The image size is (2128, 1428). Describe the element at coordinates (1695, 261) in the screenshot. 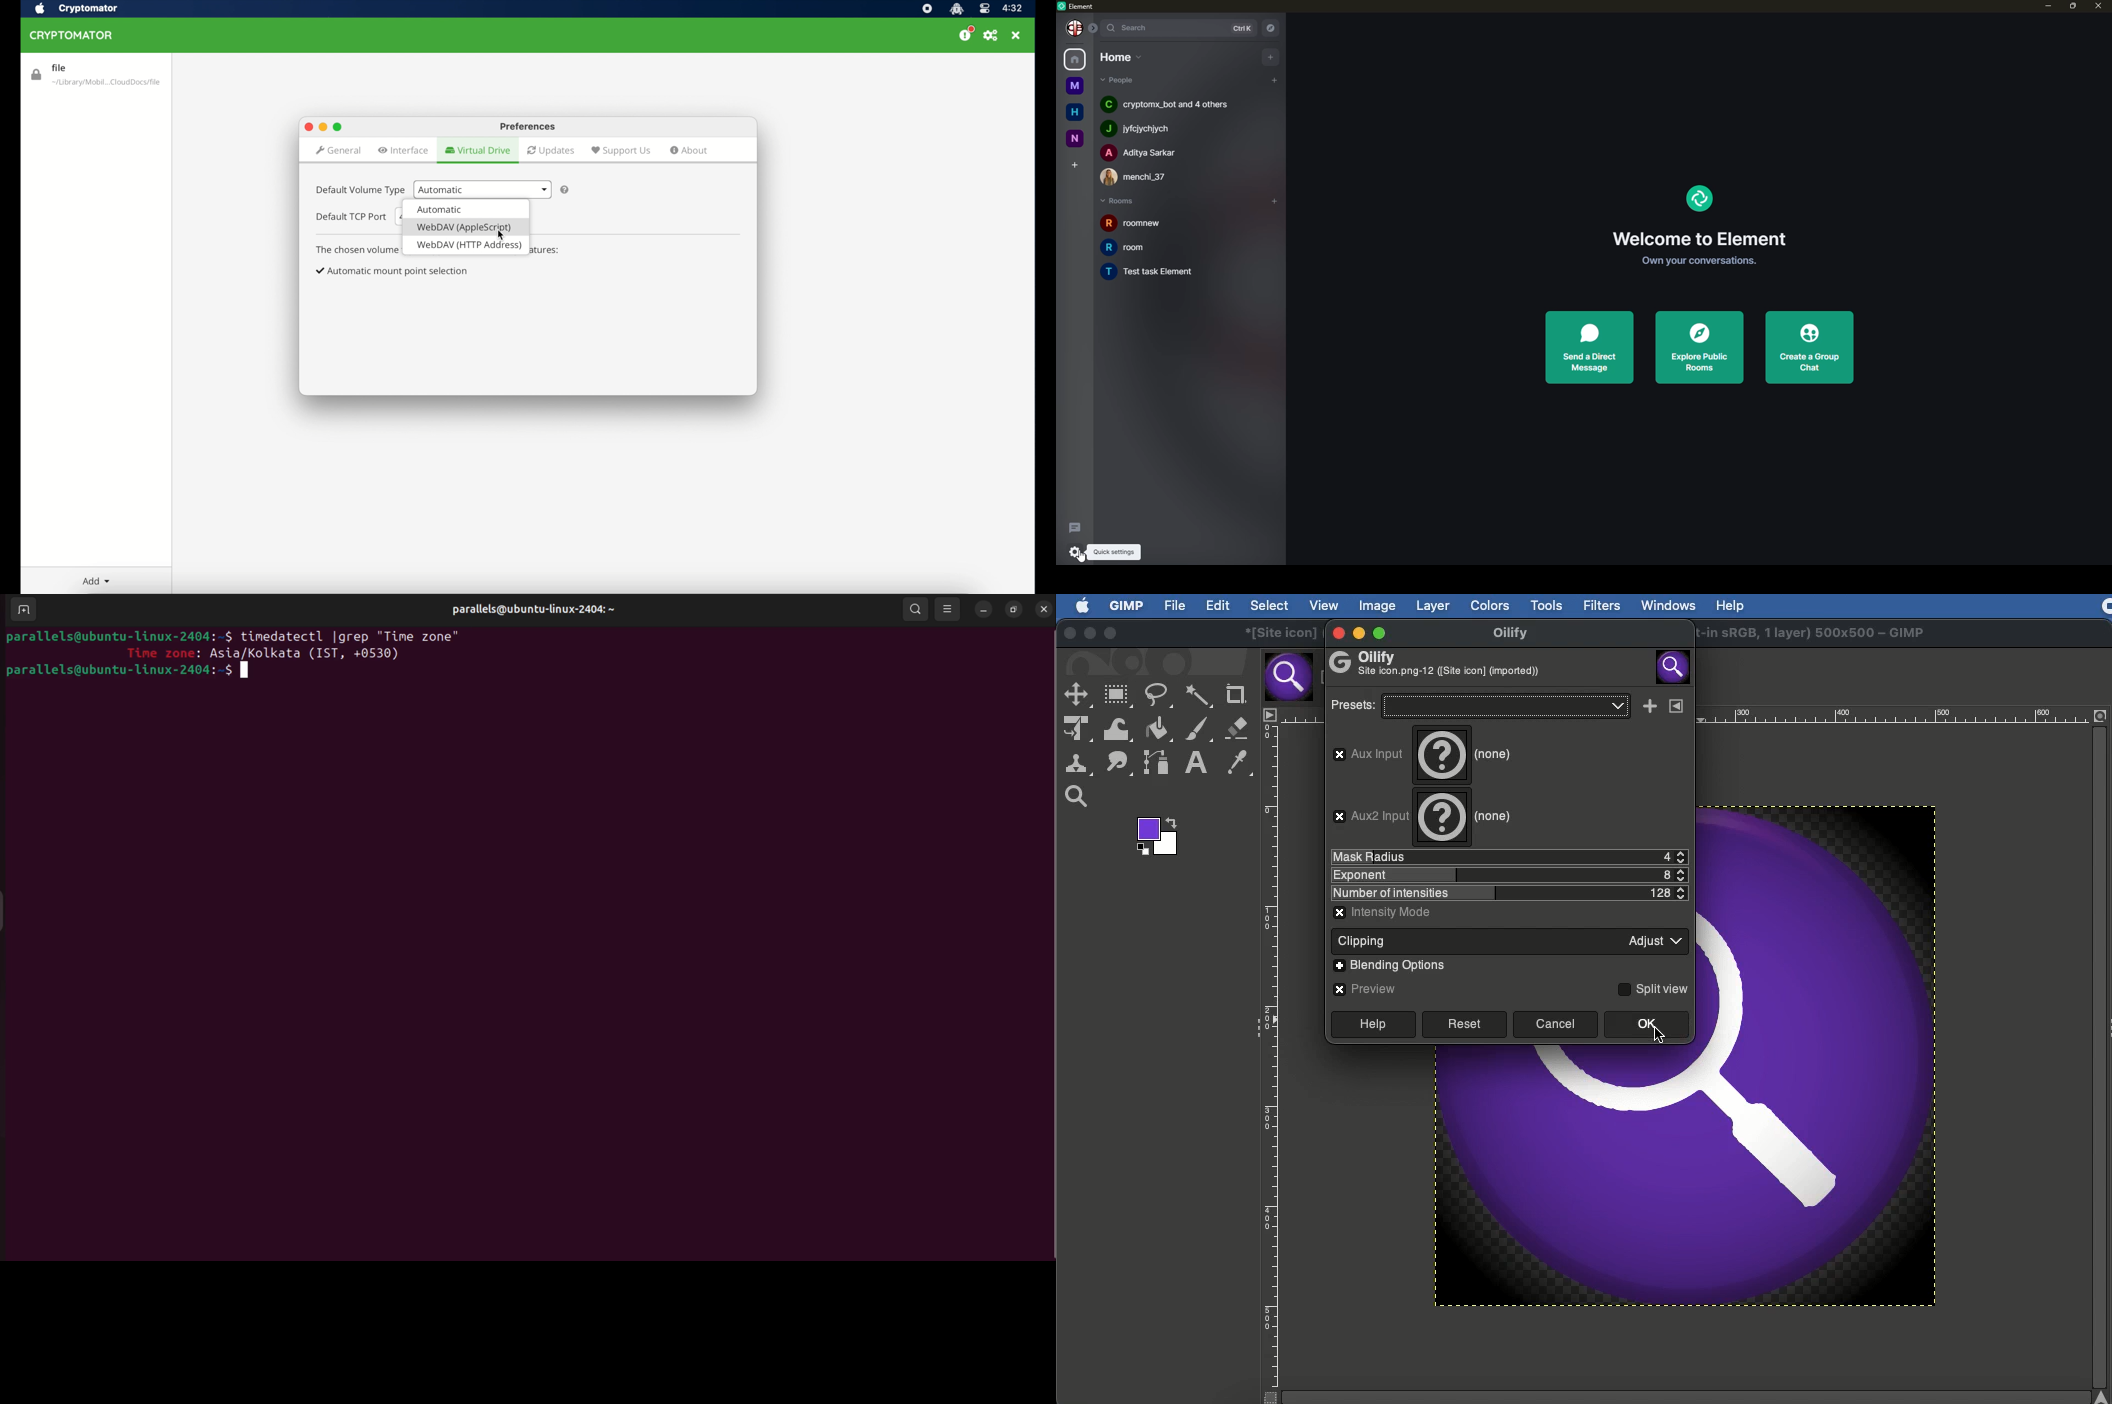

I see `get started` at that location.